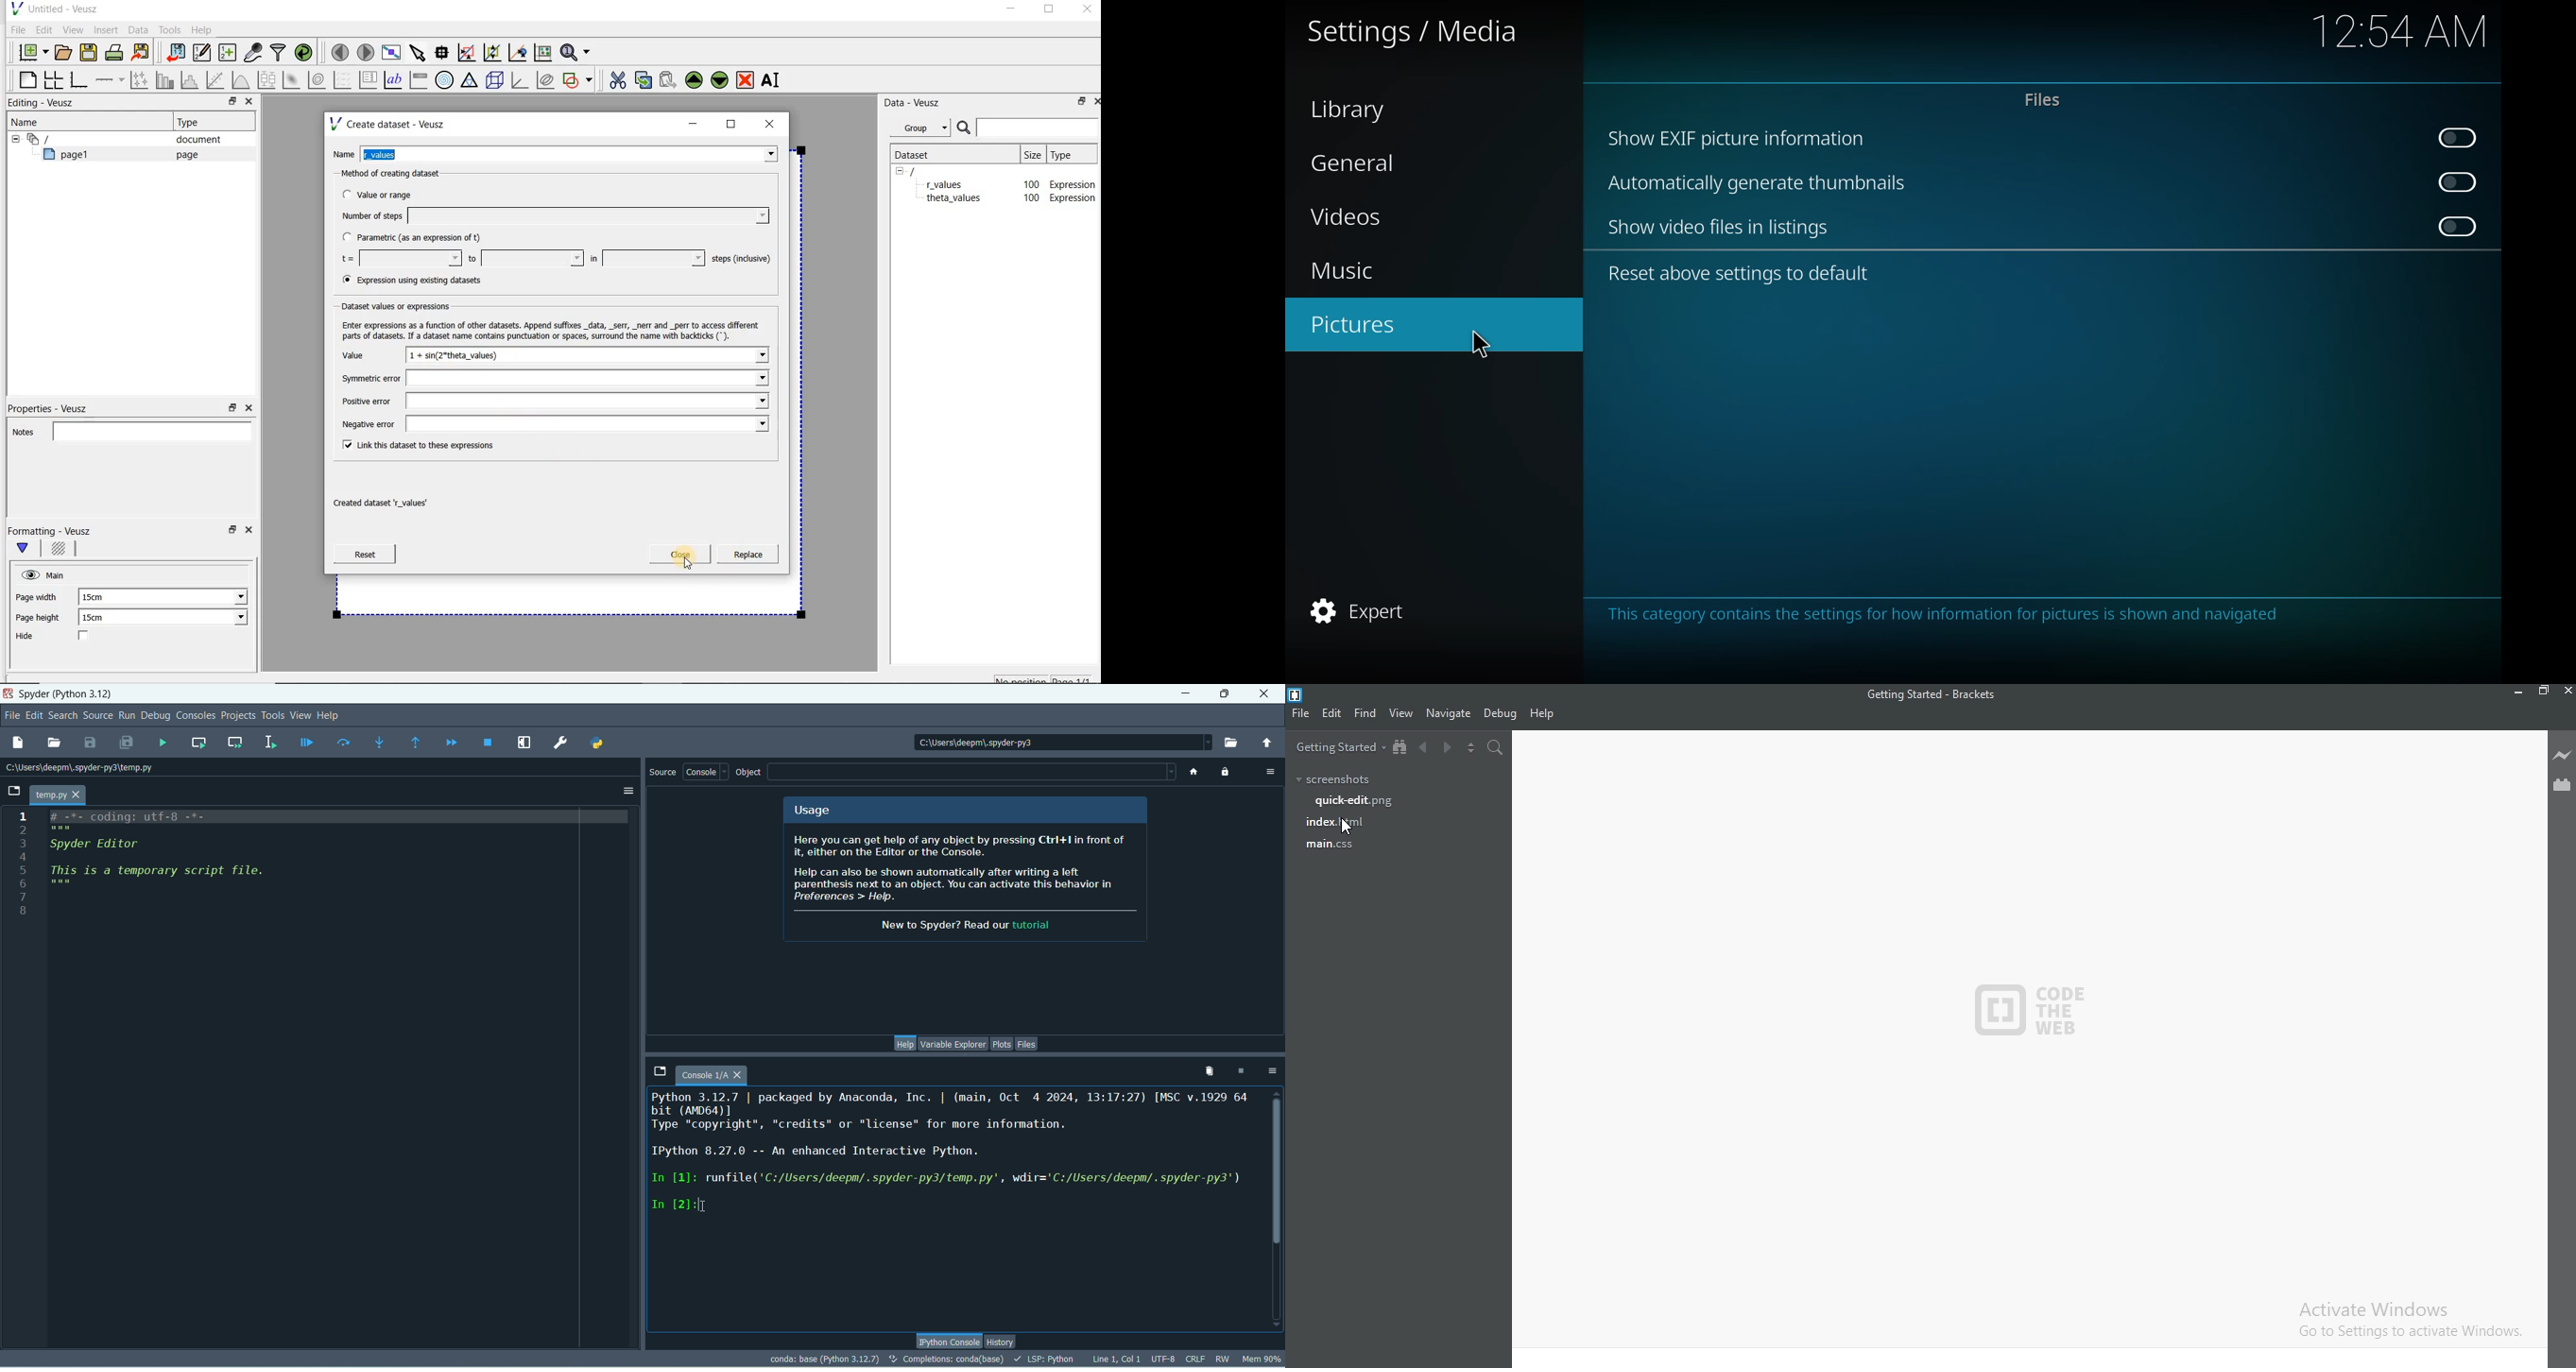 The width and height of the screenshot is (2576, 1372). What do you see at coordinates (953, 1160) in the screenshot?
I see `console text` at bounding box center [953, 1160].